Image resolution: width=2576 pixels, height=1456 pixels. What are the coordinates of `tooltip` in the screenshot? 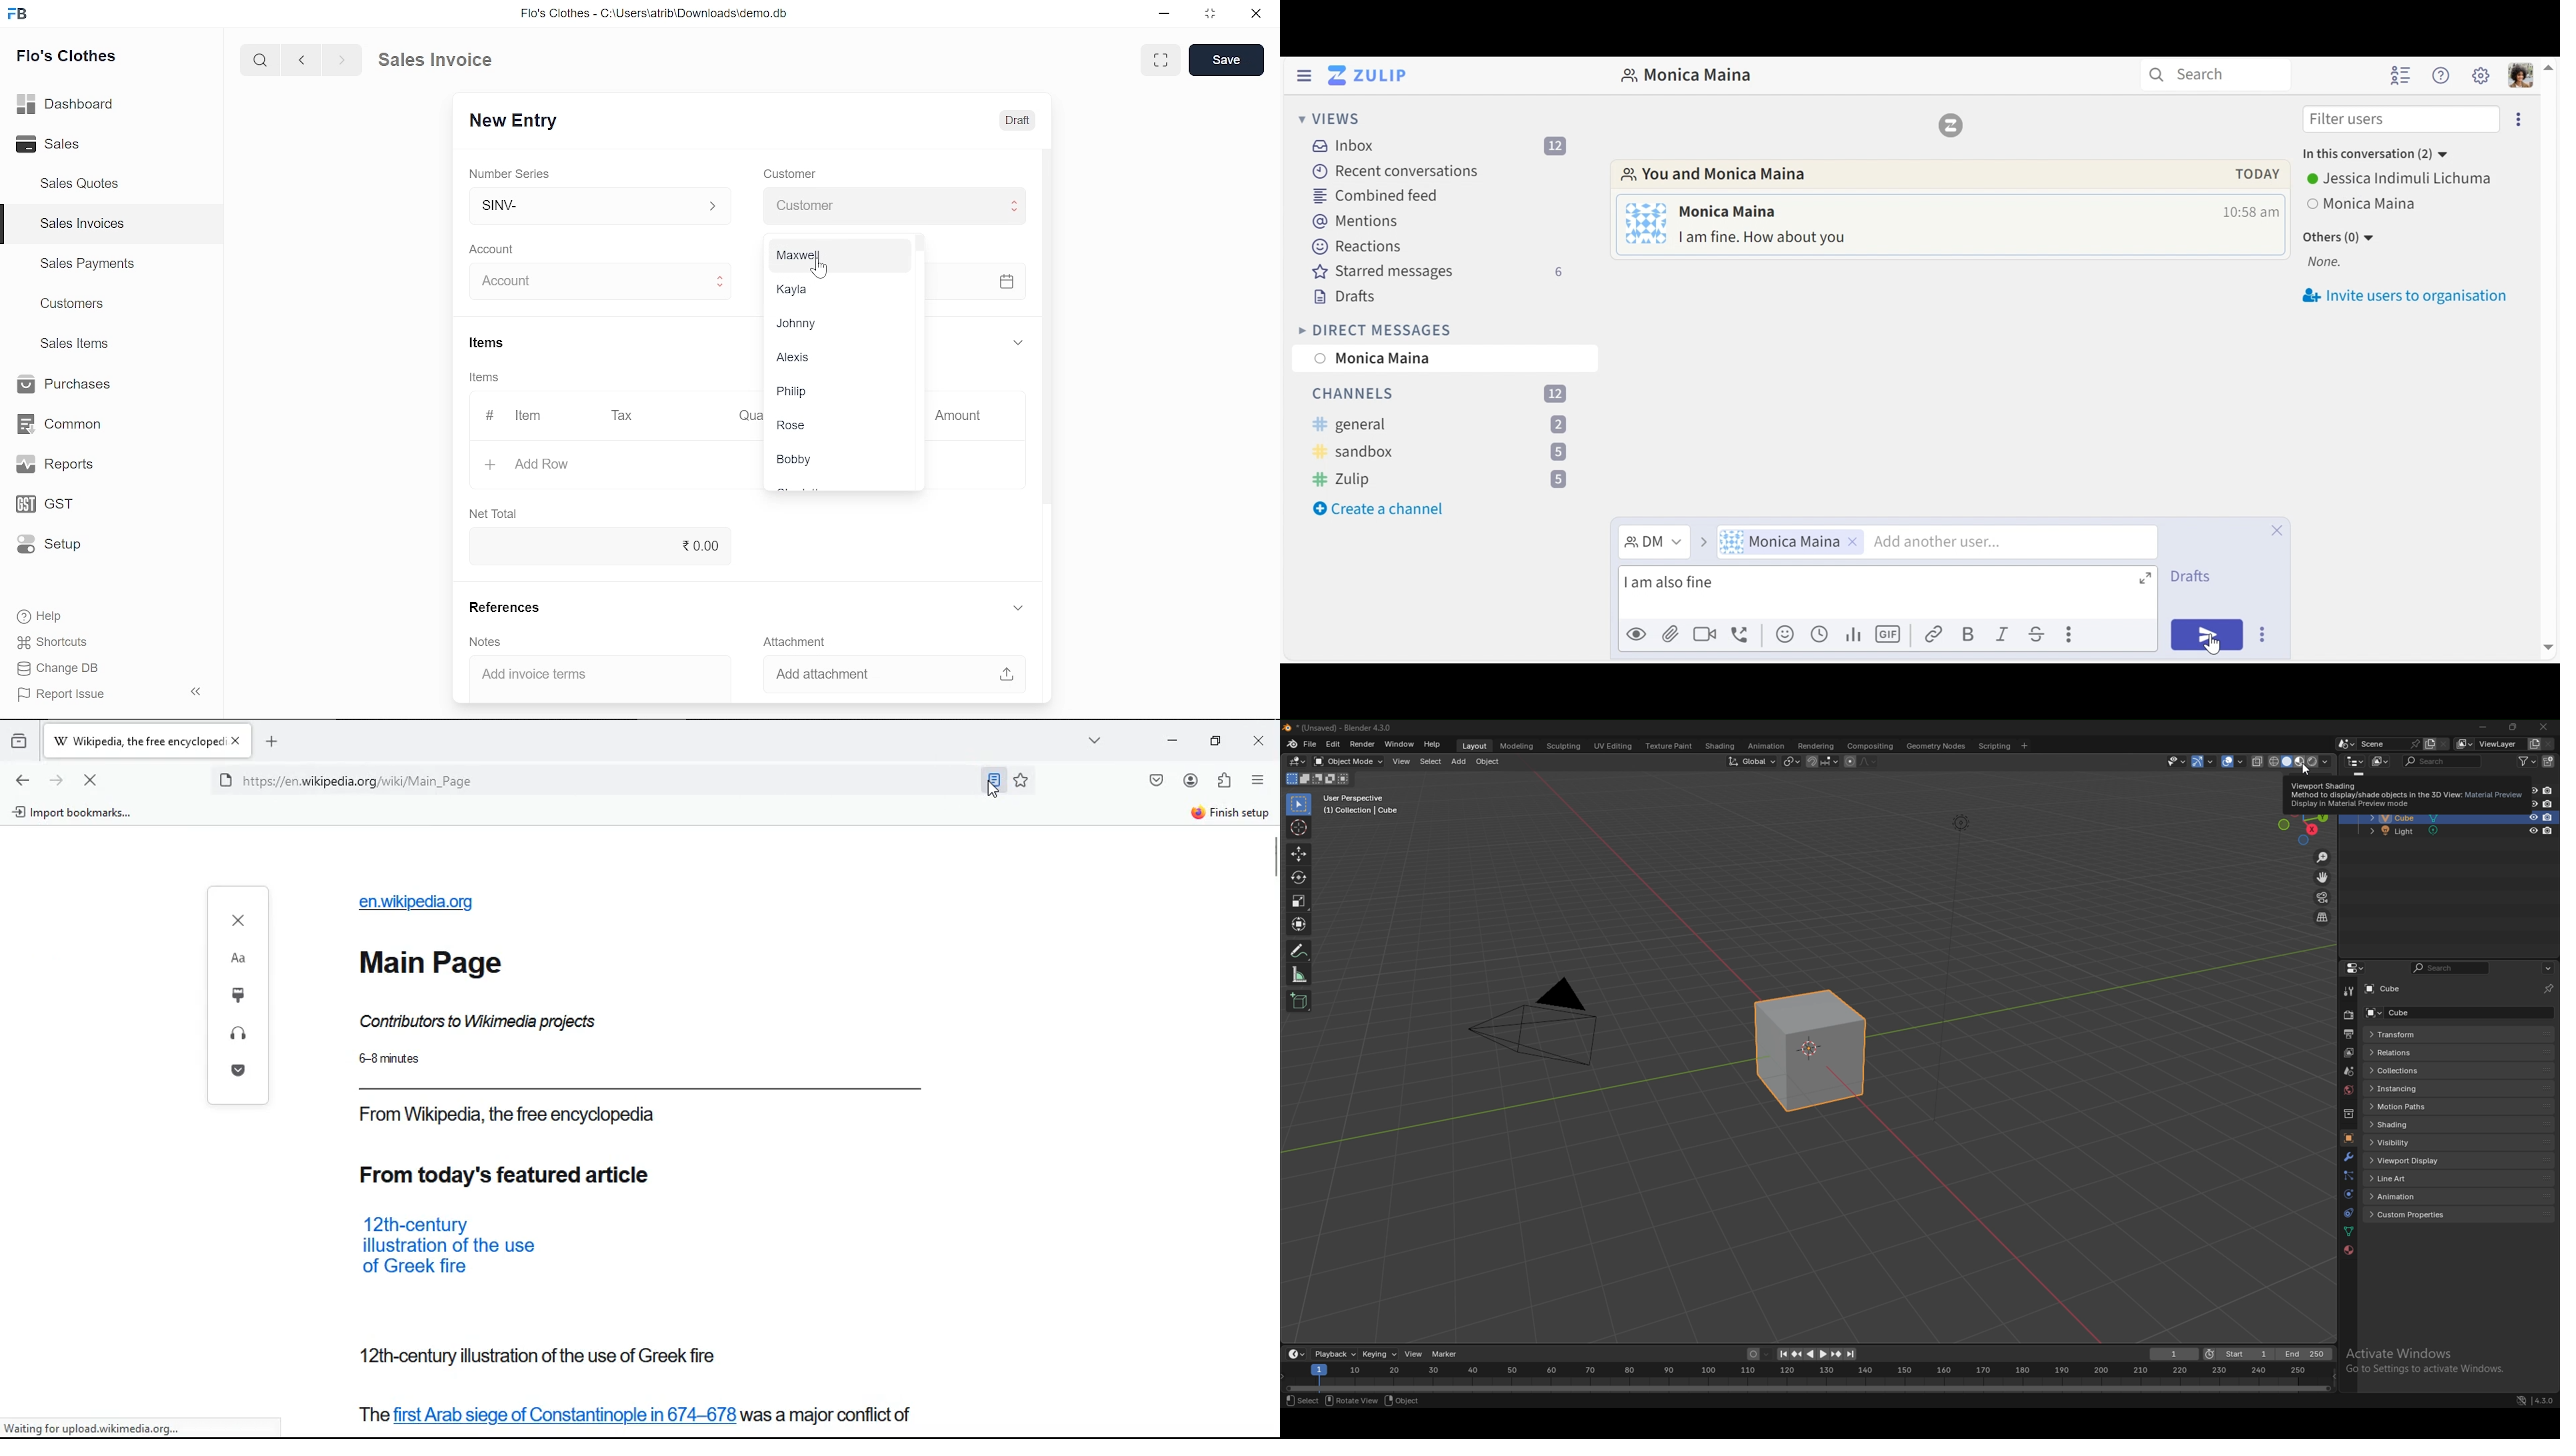 It's located at (2407, 797).